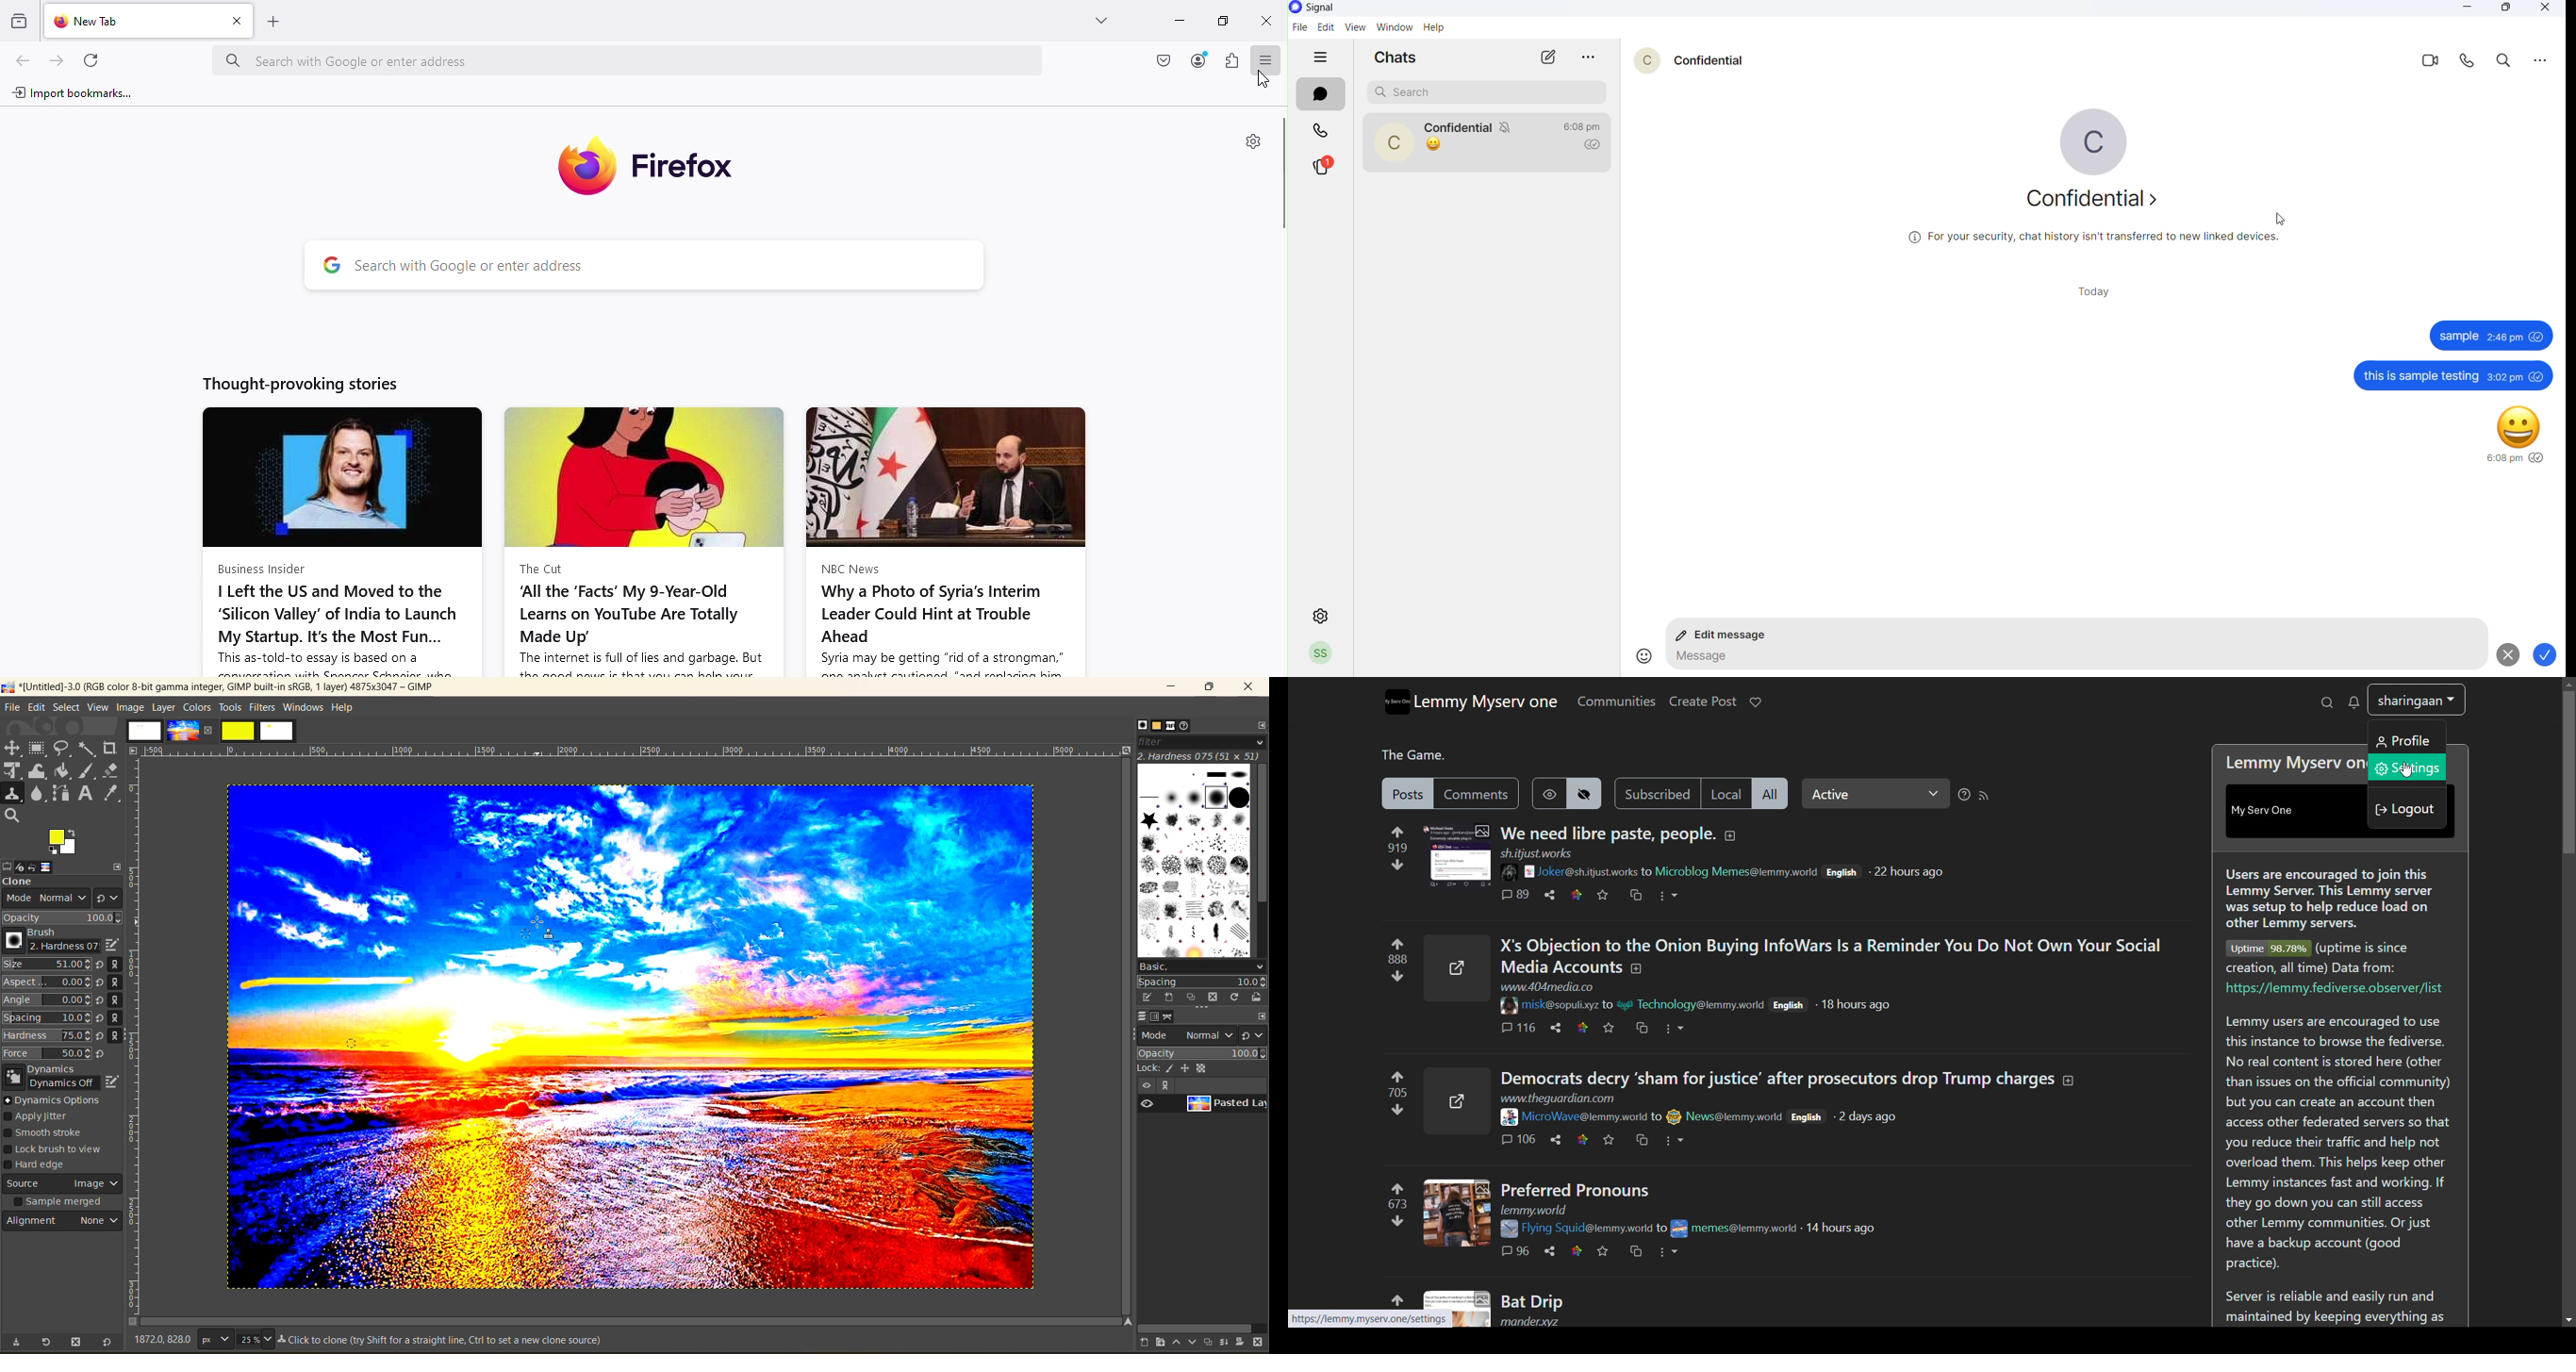 The image size is (2576, 1372). Describe the element at coordinates (106, 1343) in the screenshot. I see `reset to default values` at that location.